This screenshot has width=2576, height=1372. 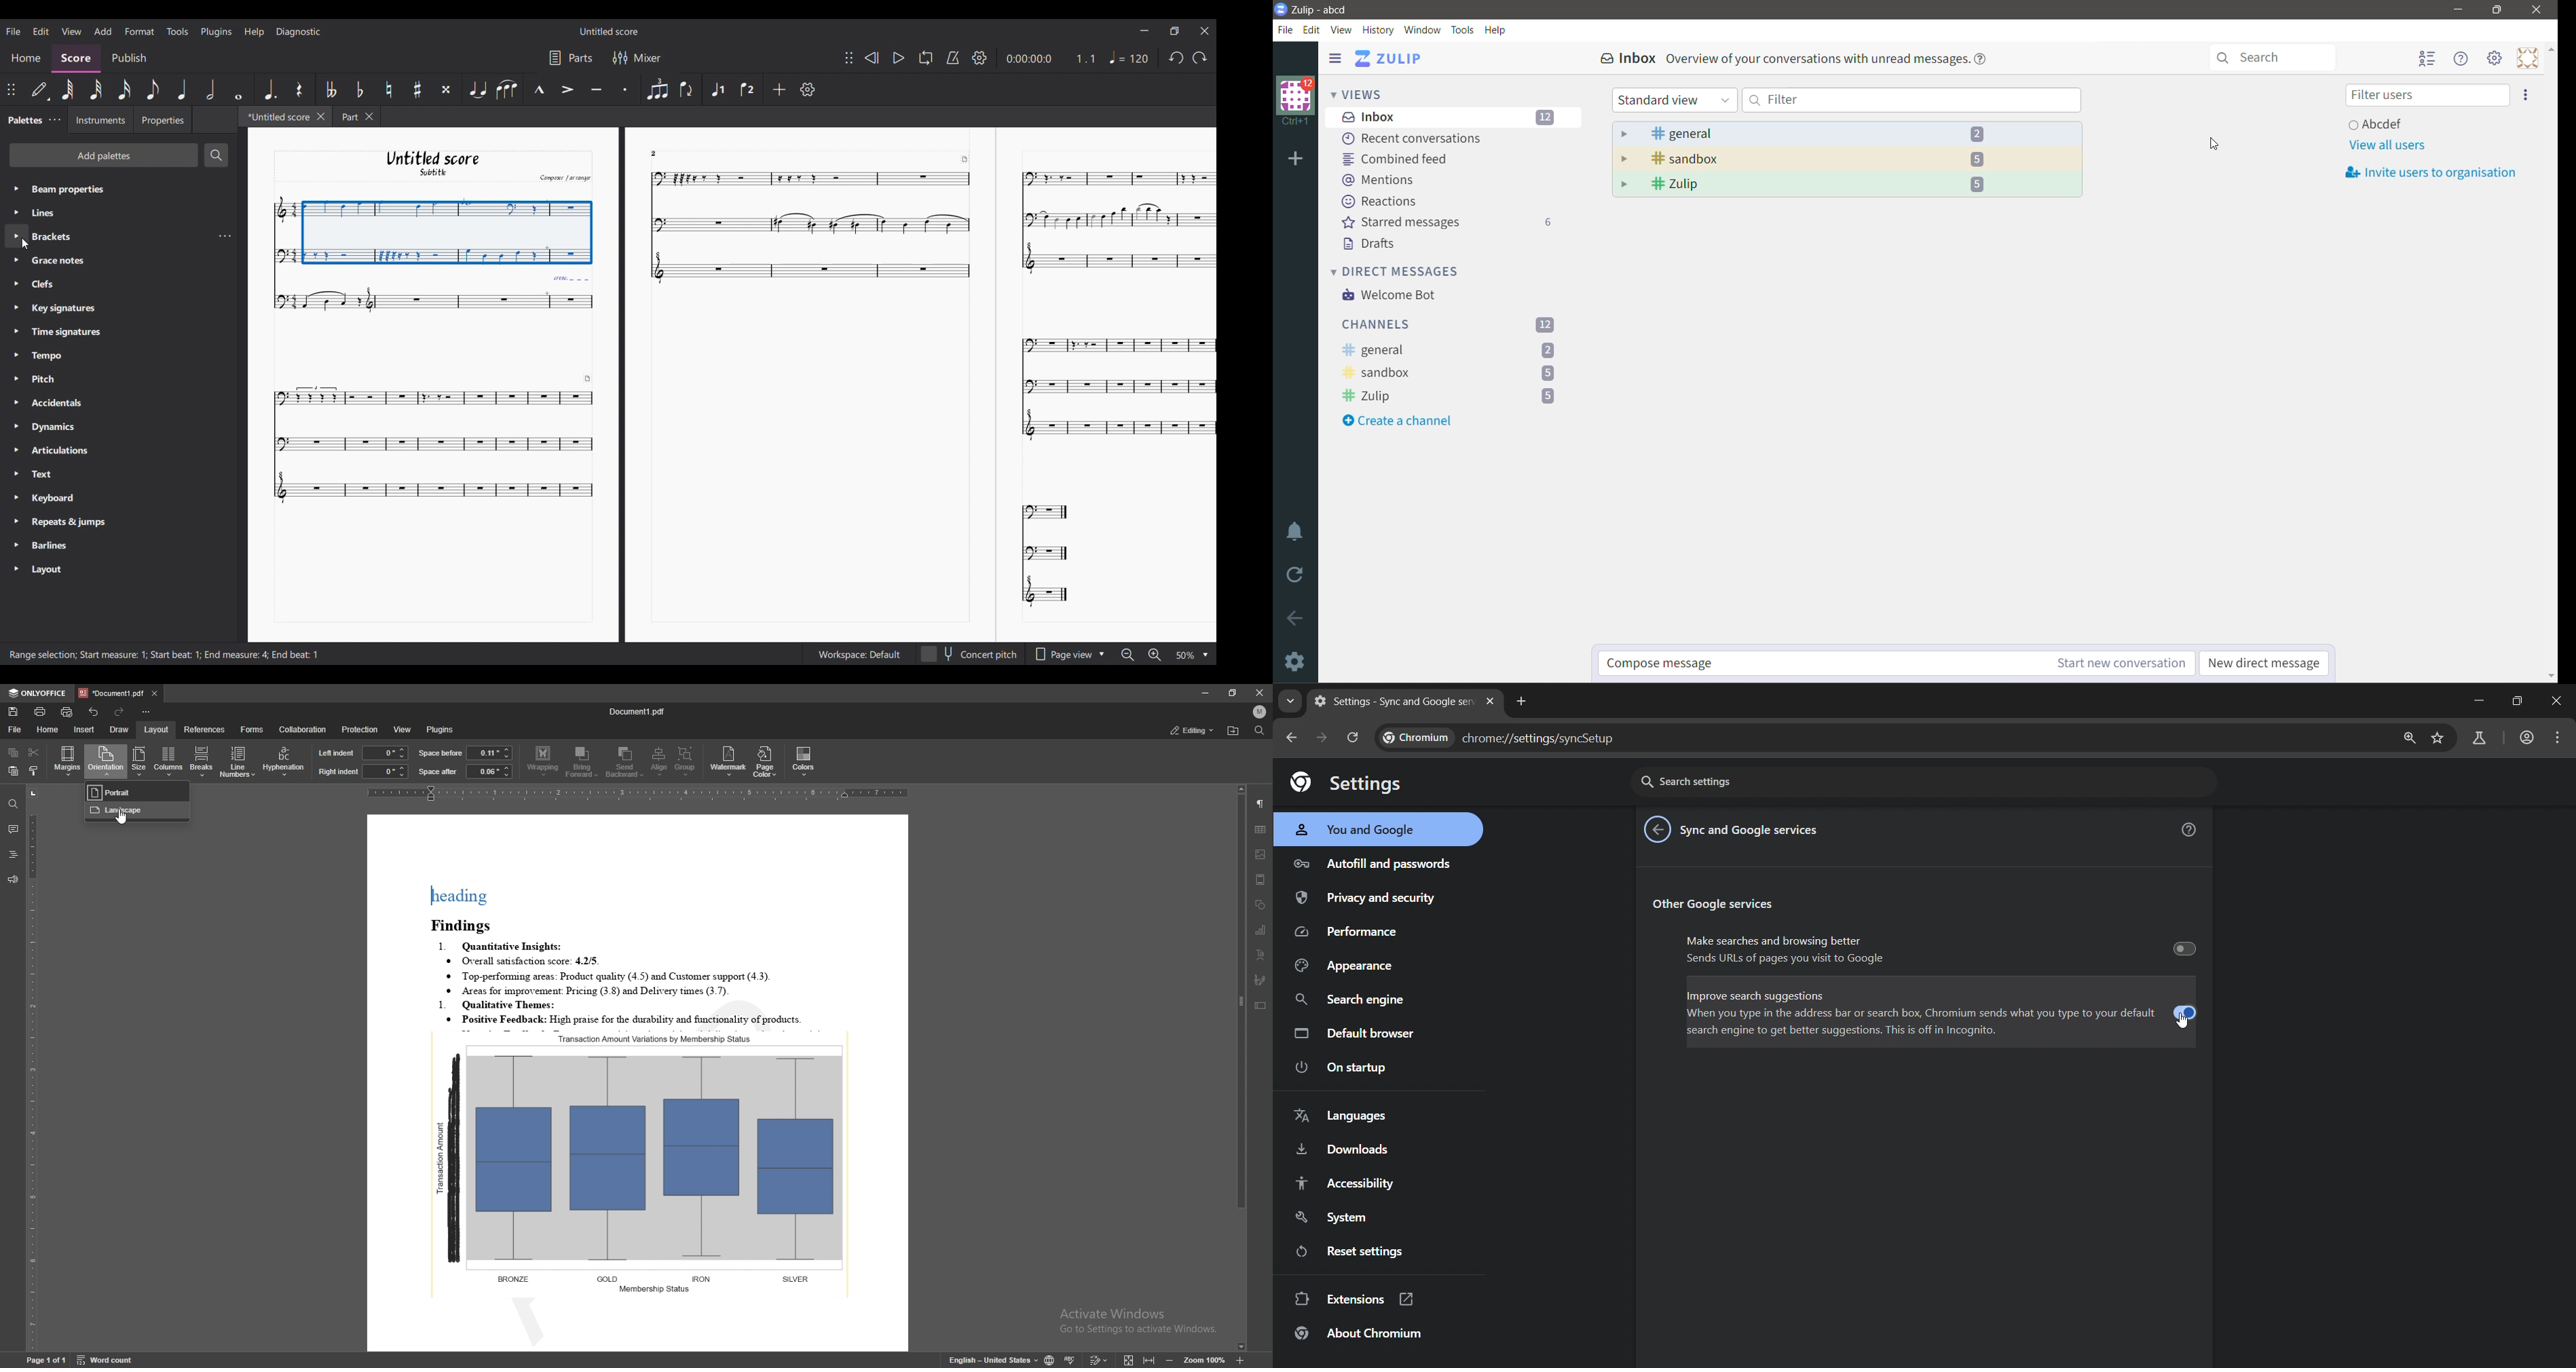 What do you see at coordinates (810, 224) in the screenshot?
I see `` at bounding box center [810, 224].